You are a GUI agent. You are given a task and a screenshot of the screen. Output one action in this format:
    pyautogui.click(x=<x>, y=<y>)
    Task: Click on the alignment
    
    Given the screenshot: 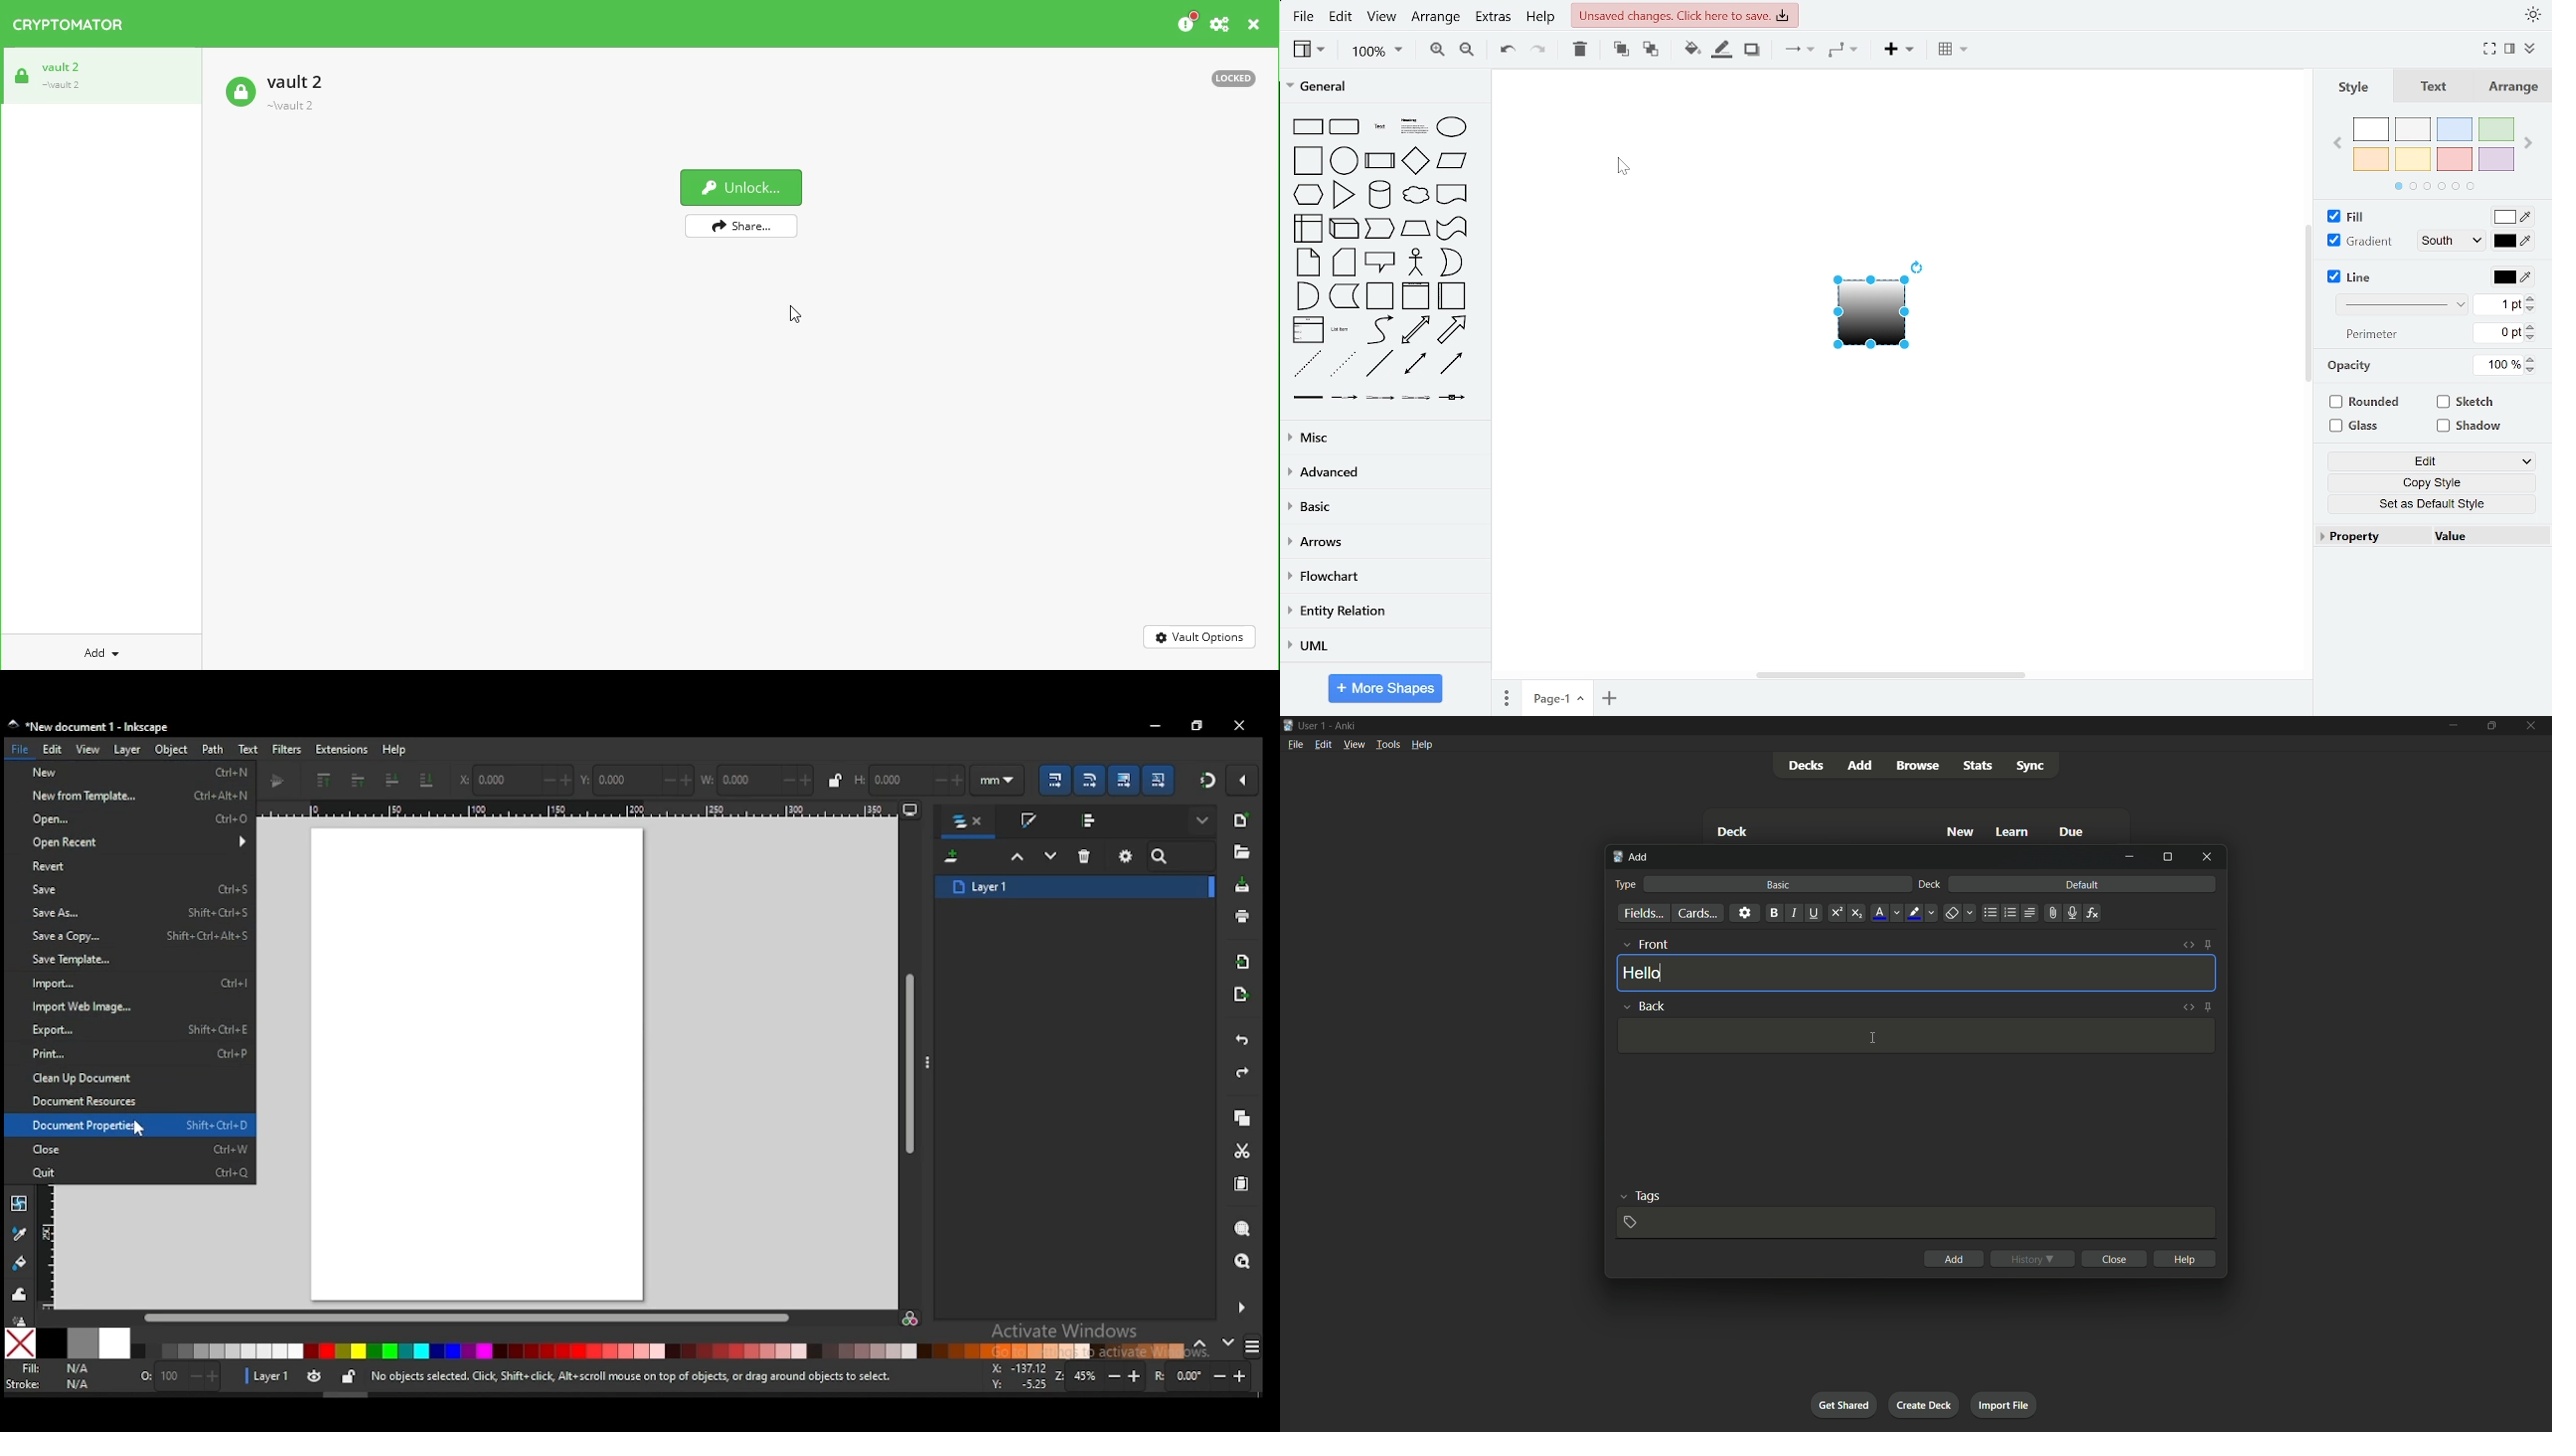 What is the action you would take?
    pyautogui.click(x=2030, y=912)
    